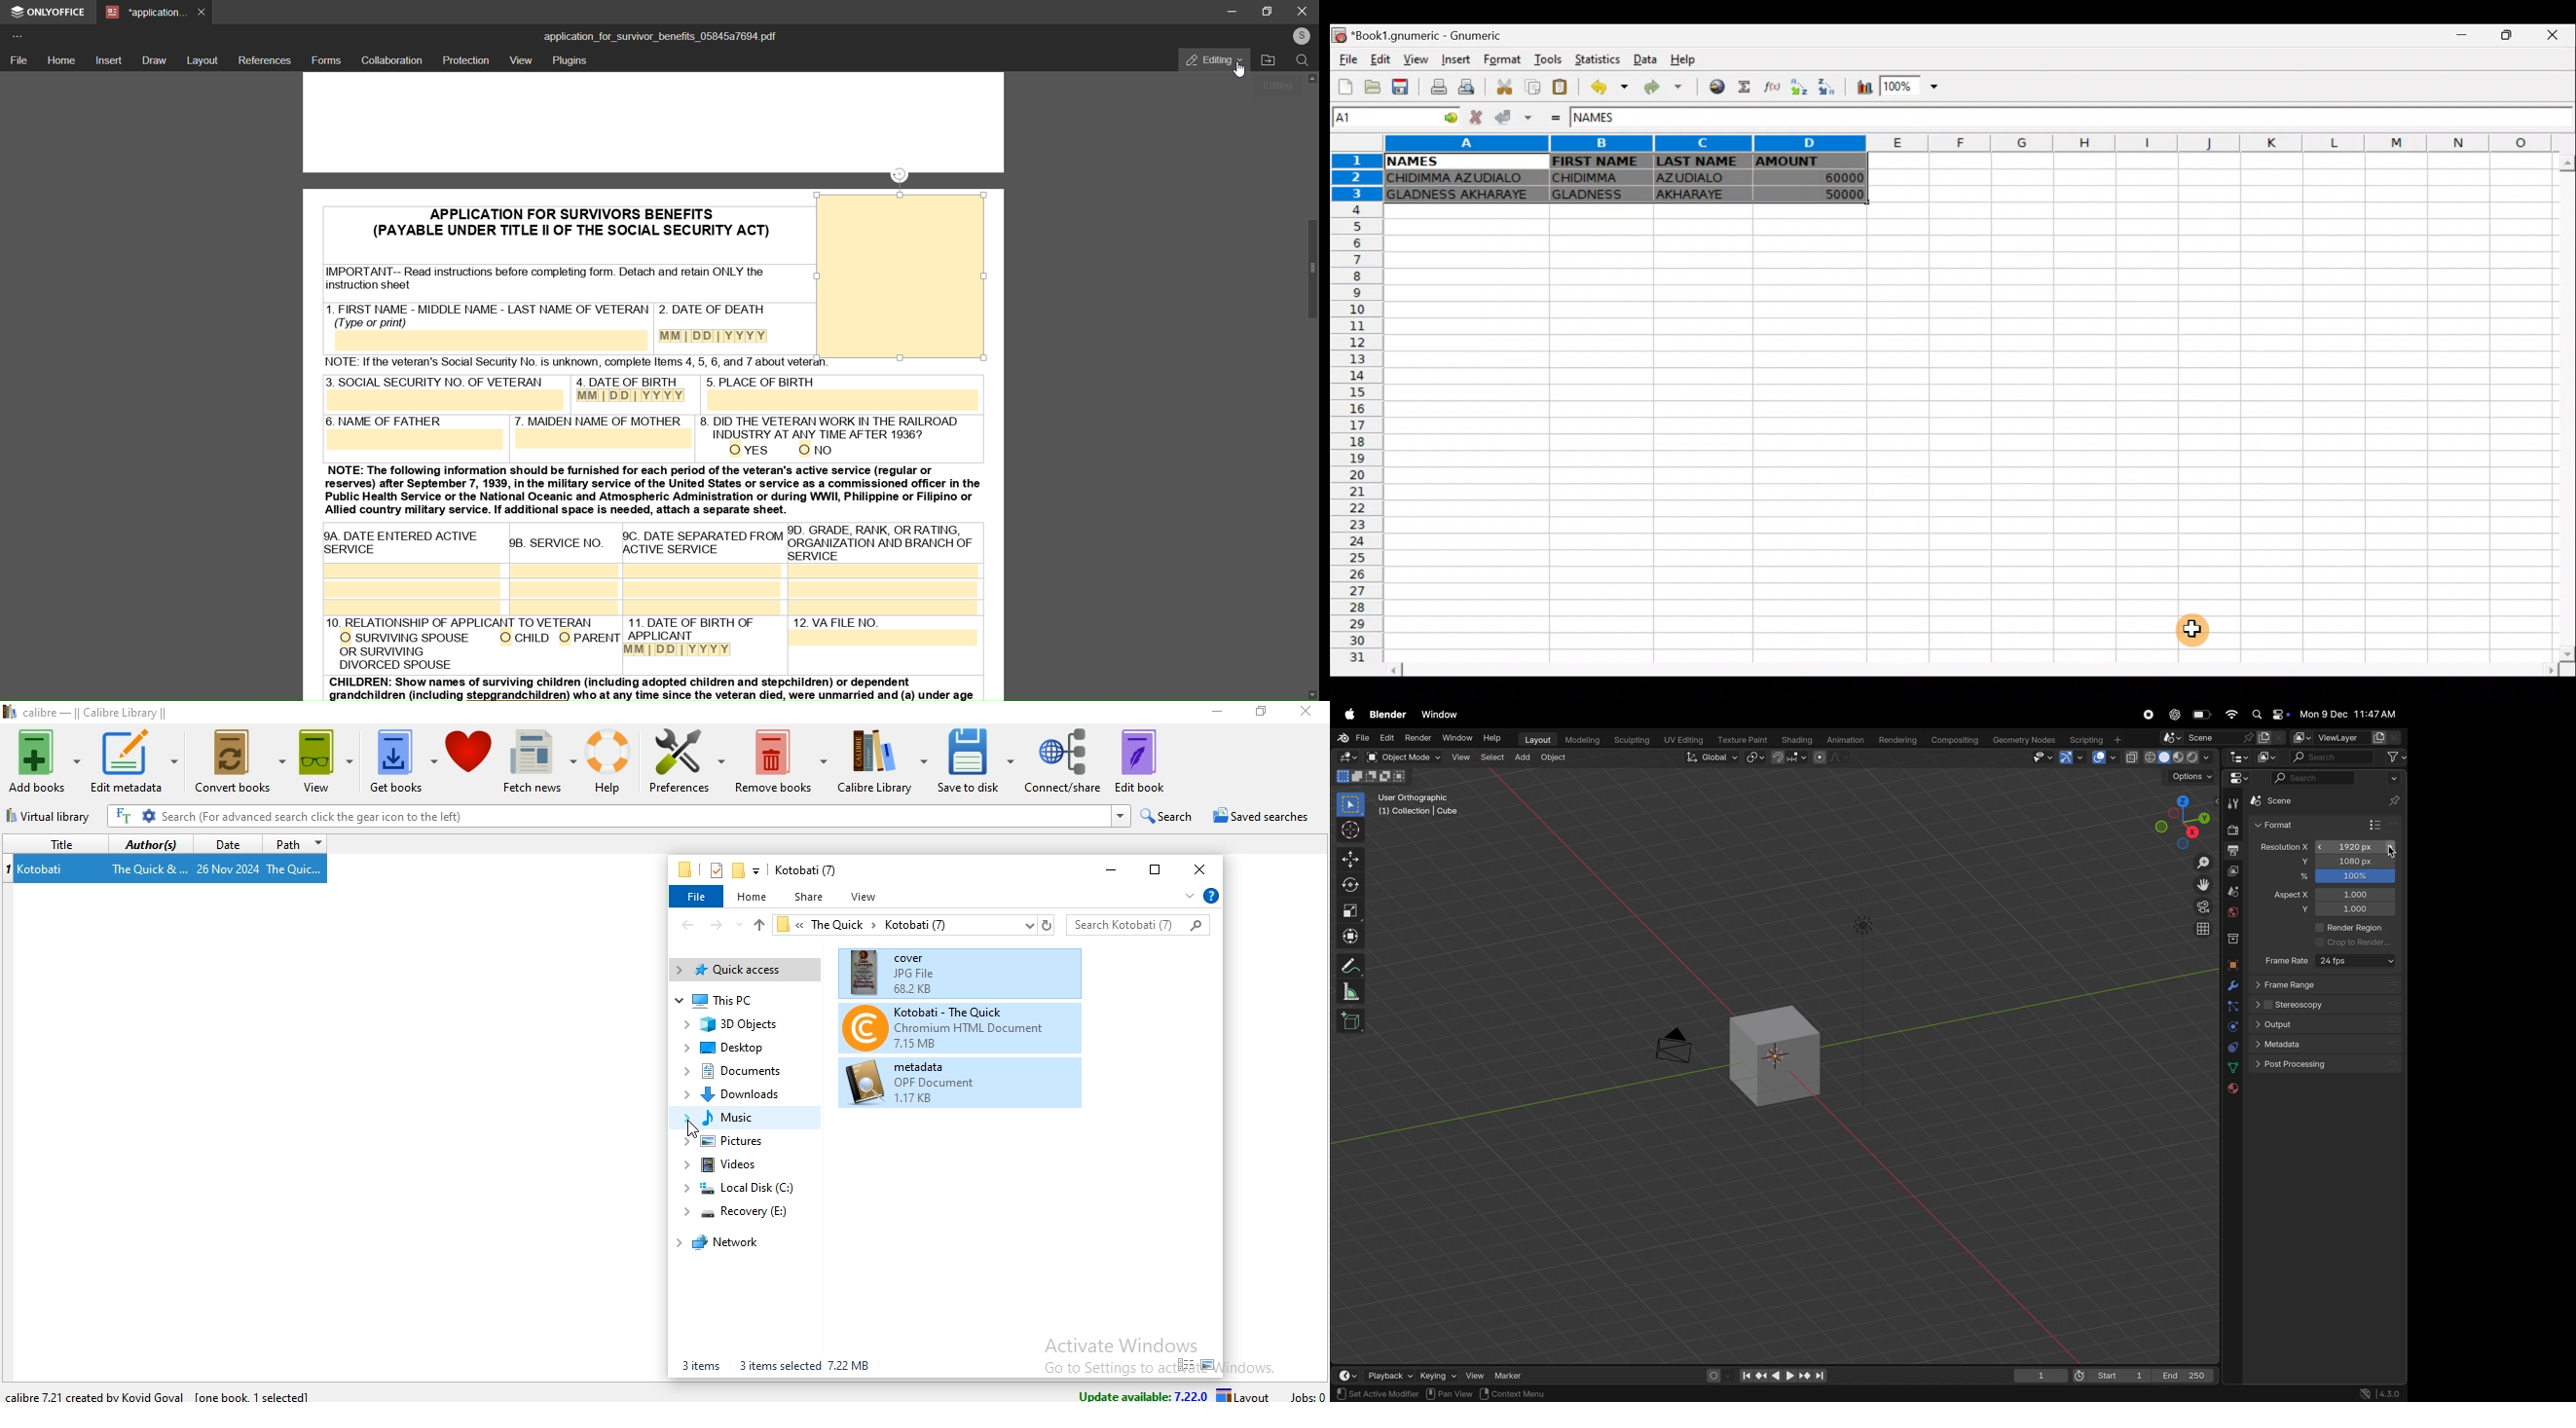 The height and width of the screenshot is (1428, 2576). What do you see at coordinates (1350, 805) in the screenshot?
I see `select box` at bounding box center [1350, 805].